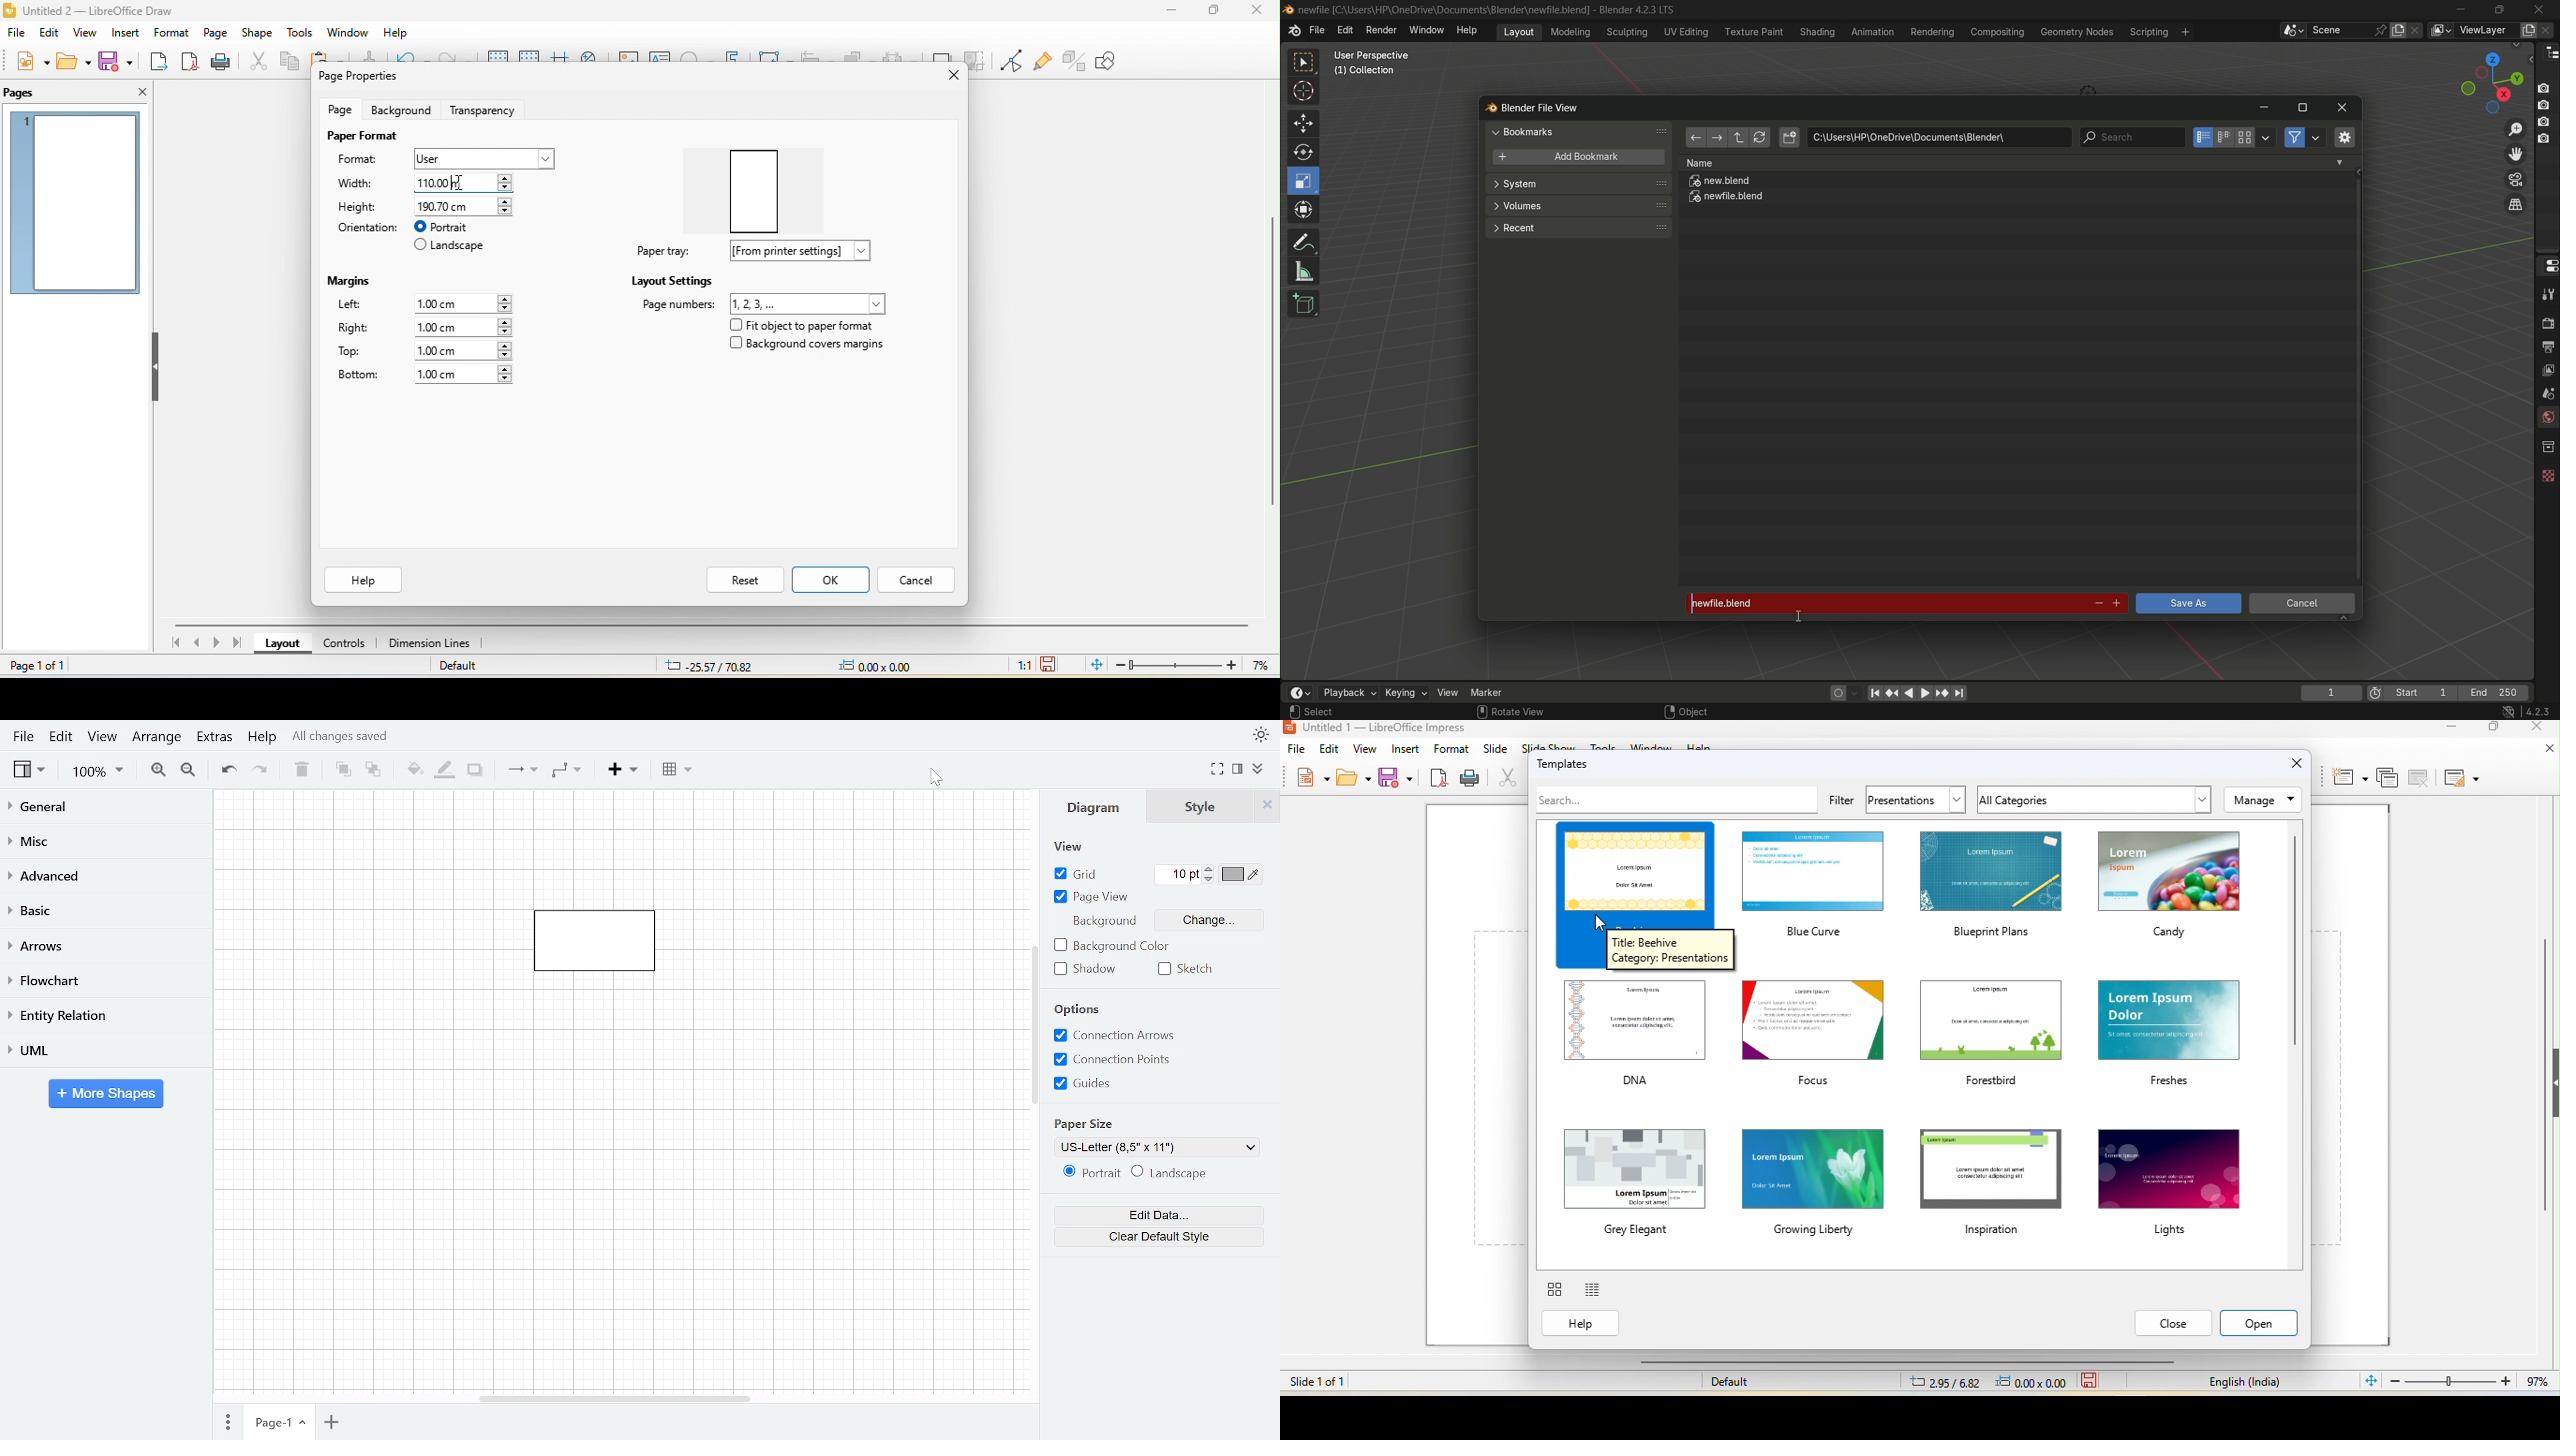  What do you see at coordinates (1695, 139) in the screenshot?
I see `back` at bounding box center [1695, 139].